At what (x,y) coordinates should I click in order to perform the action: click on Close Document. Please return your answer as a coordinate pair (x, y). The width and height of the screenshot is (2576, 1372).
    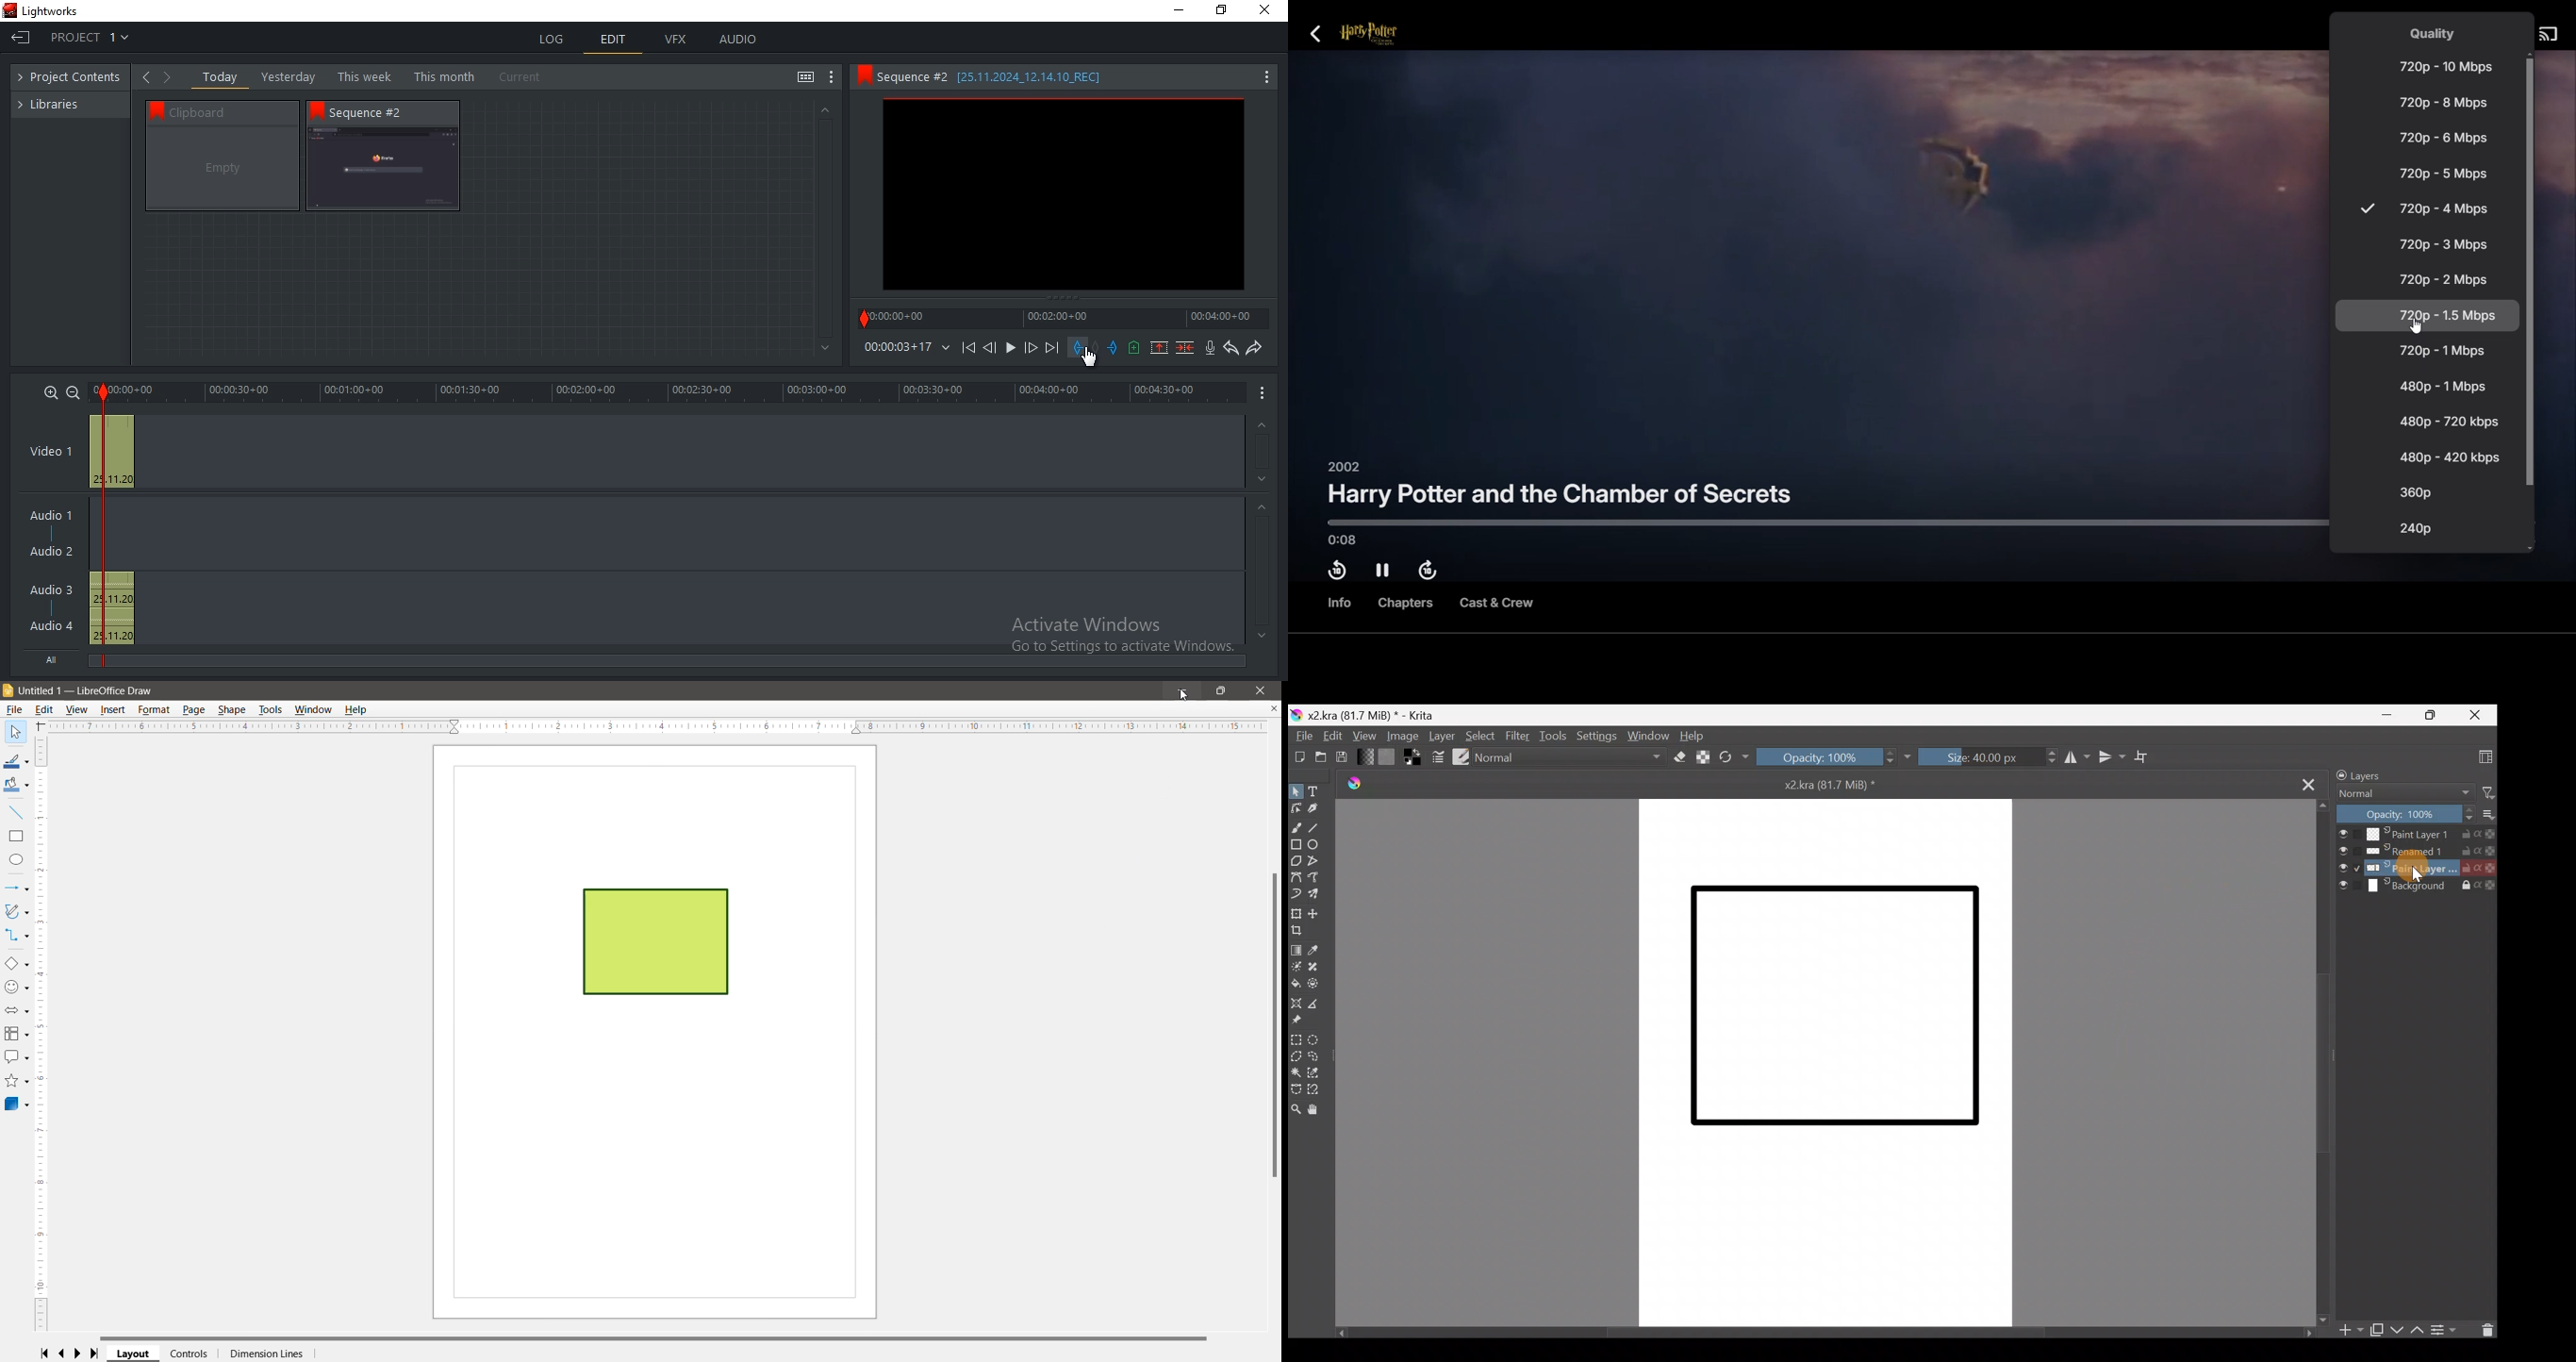
    Looking at the image, I should click on (1273, 709).